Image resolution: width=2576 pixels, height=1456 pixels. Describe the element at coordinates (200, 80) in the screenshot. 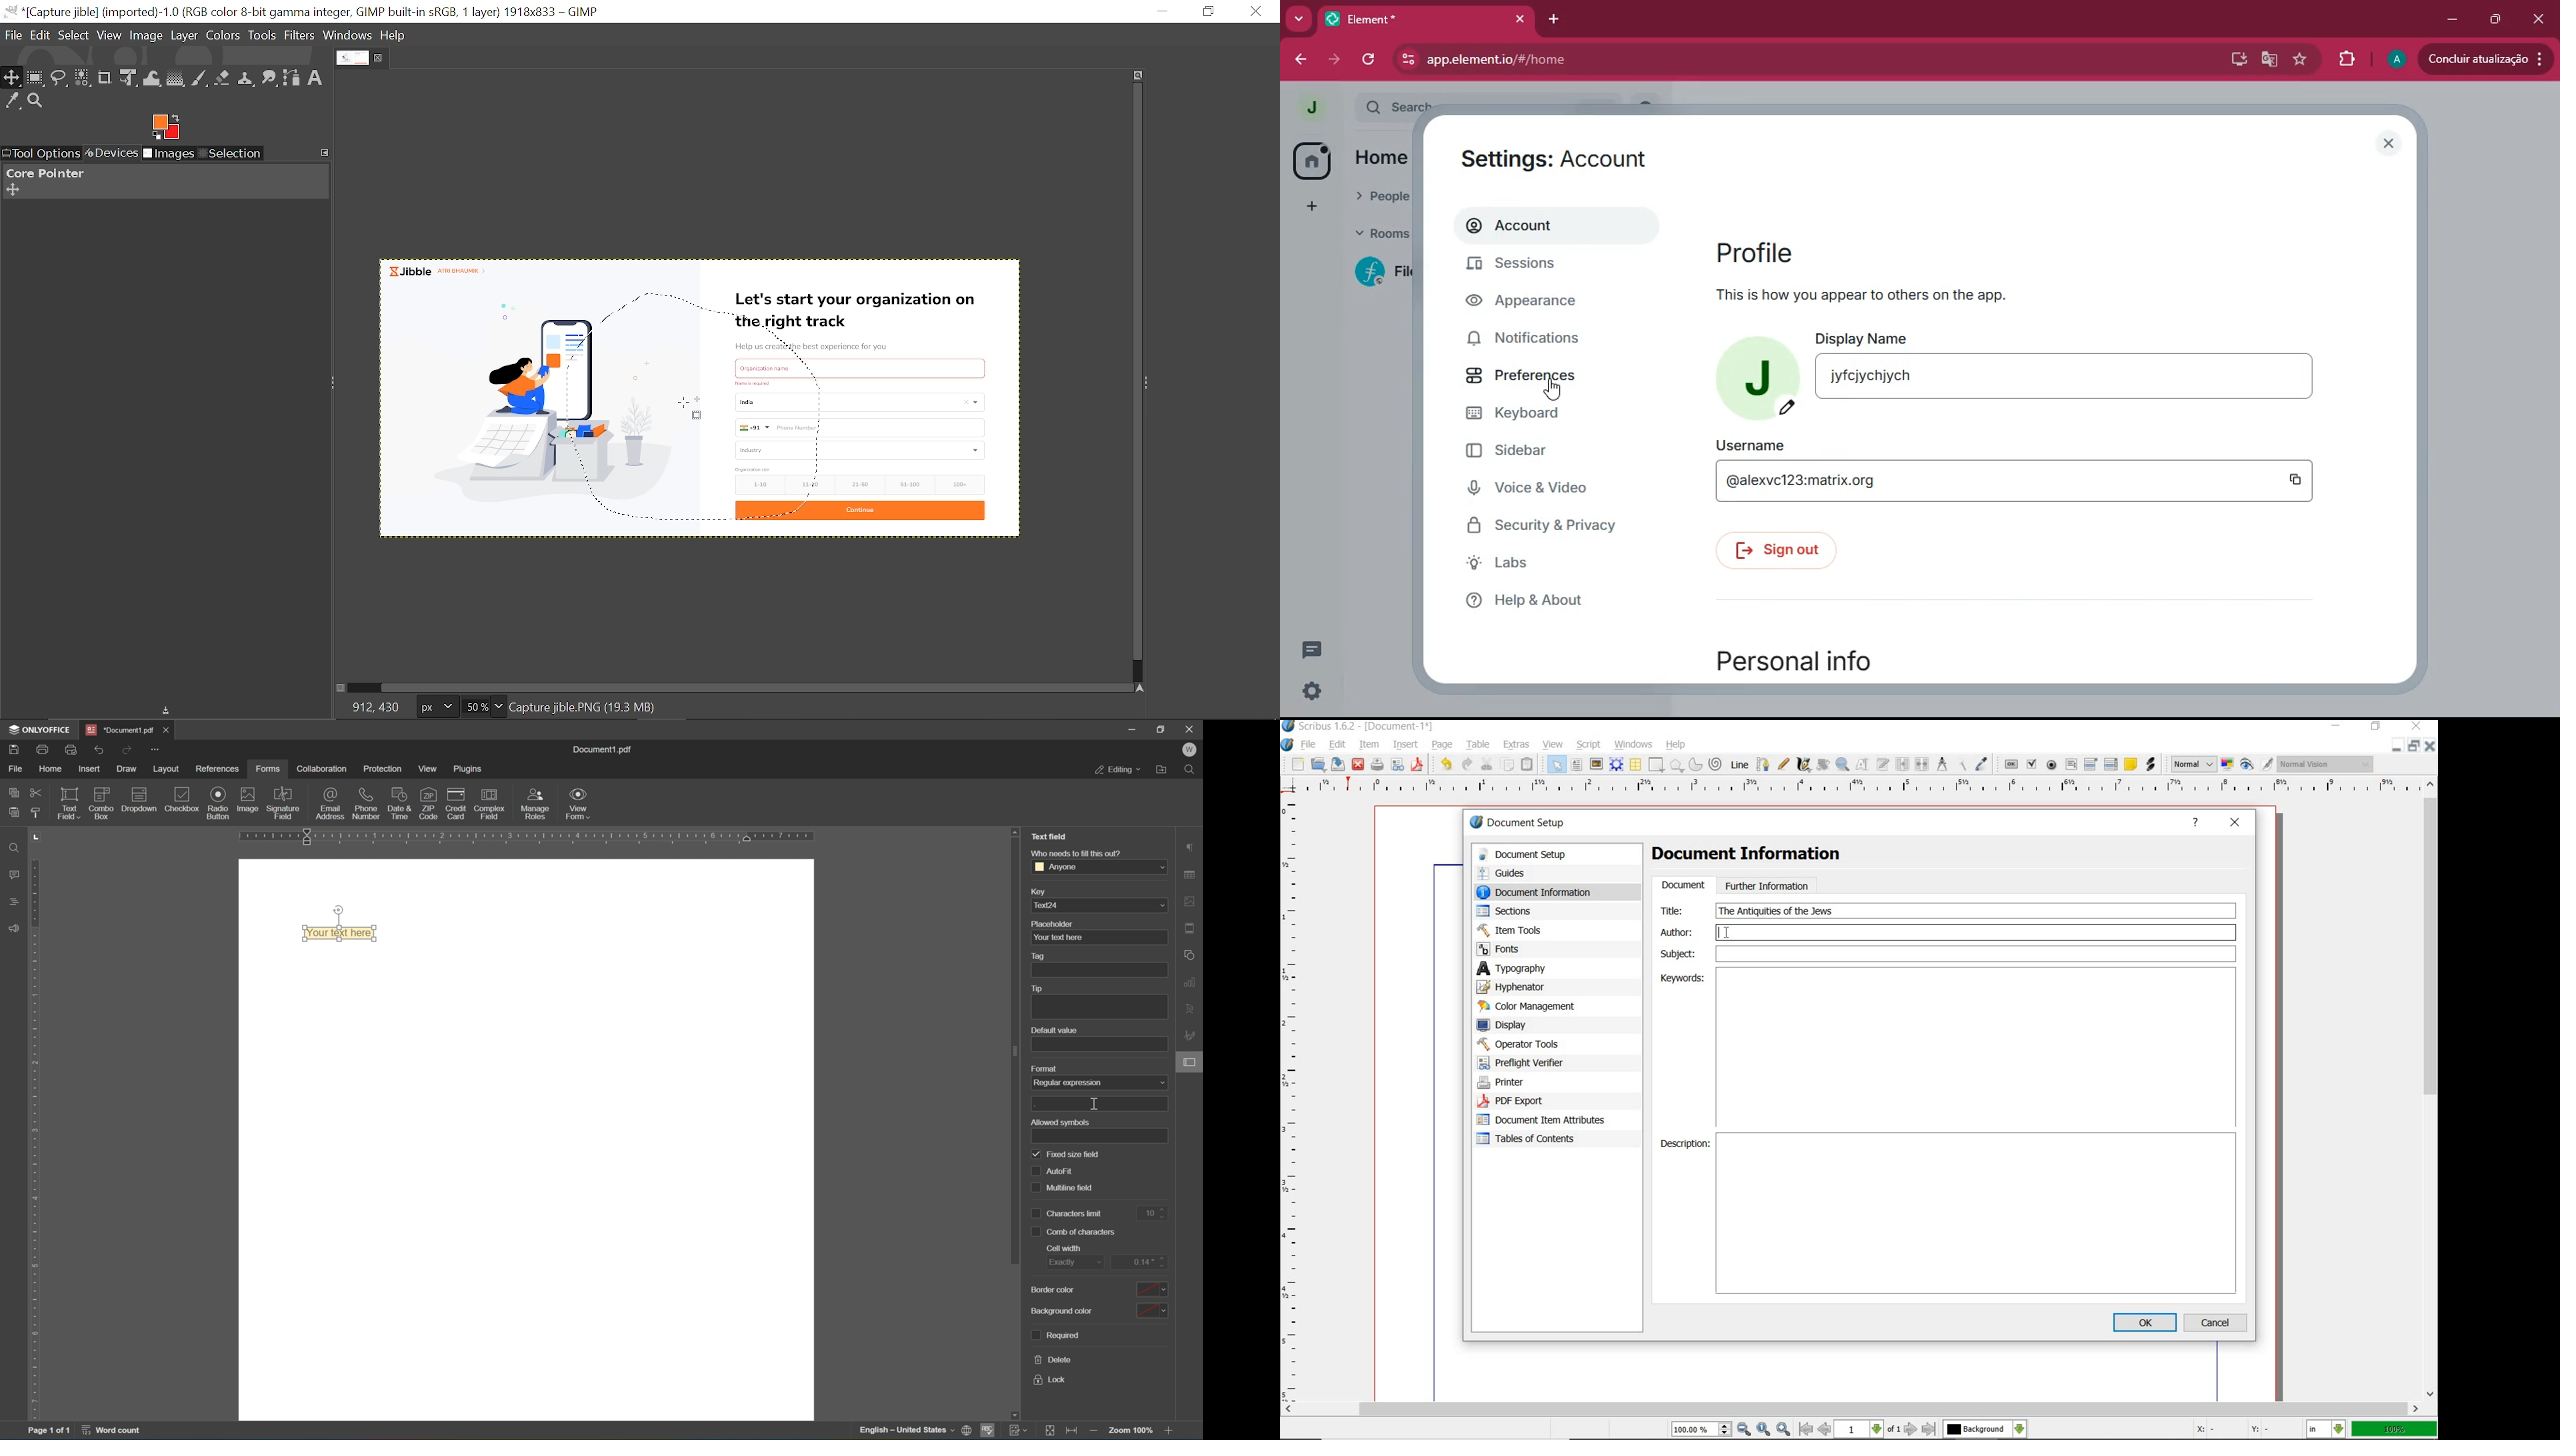

I see `Paintbrush tool` at that location.